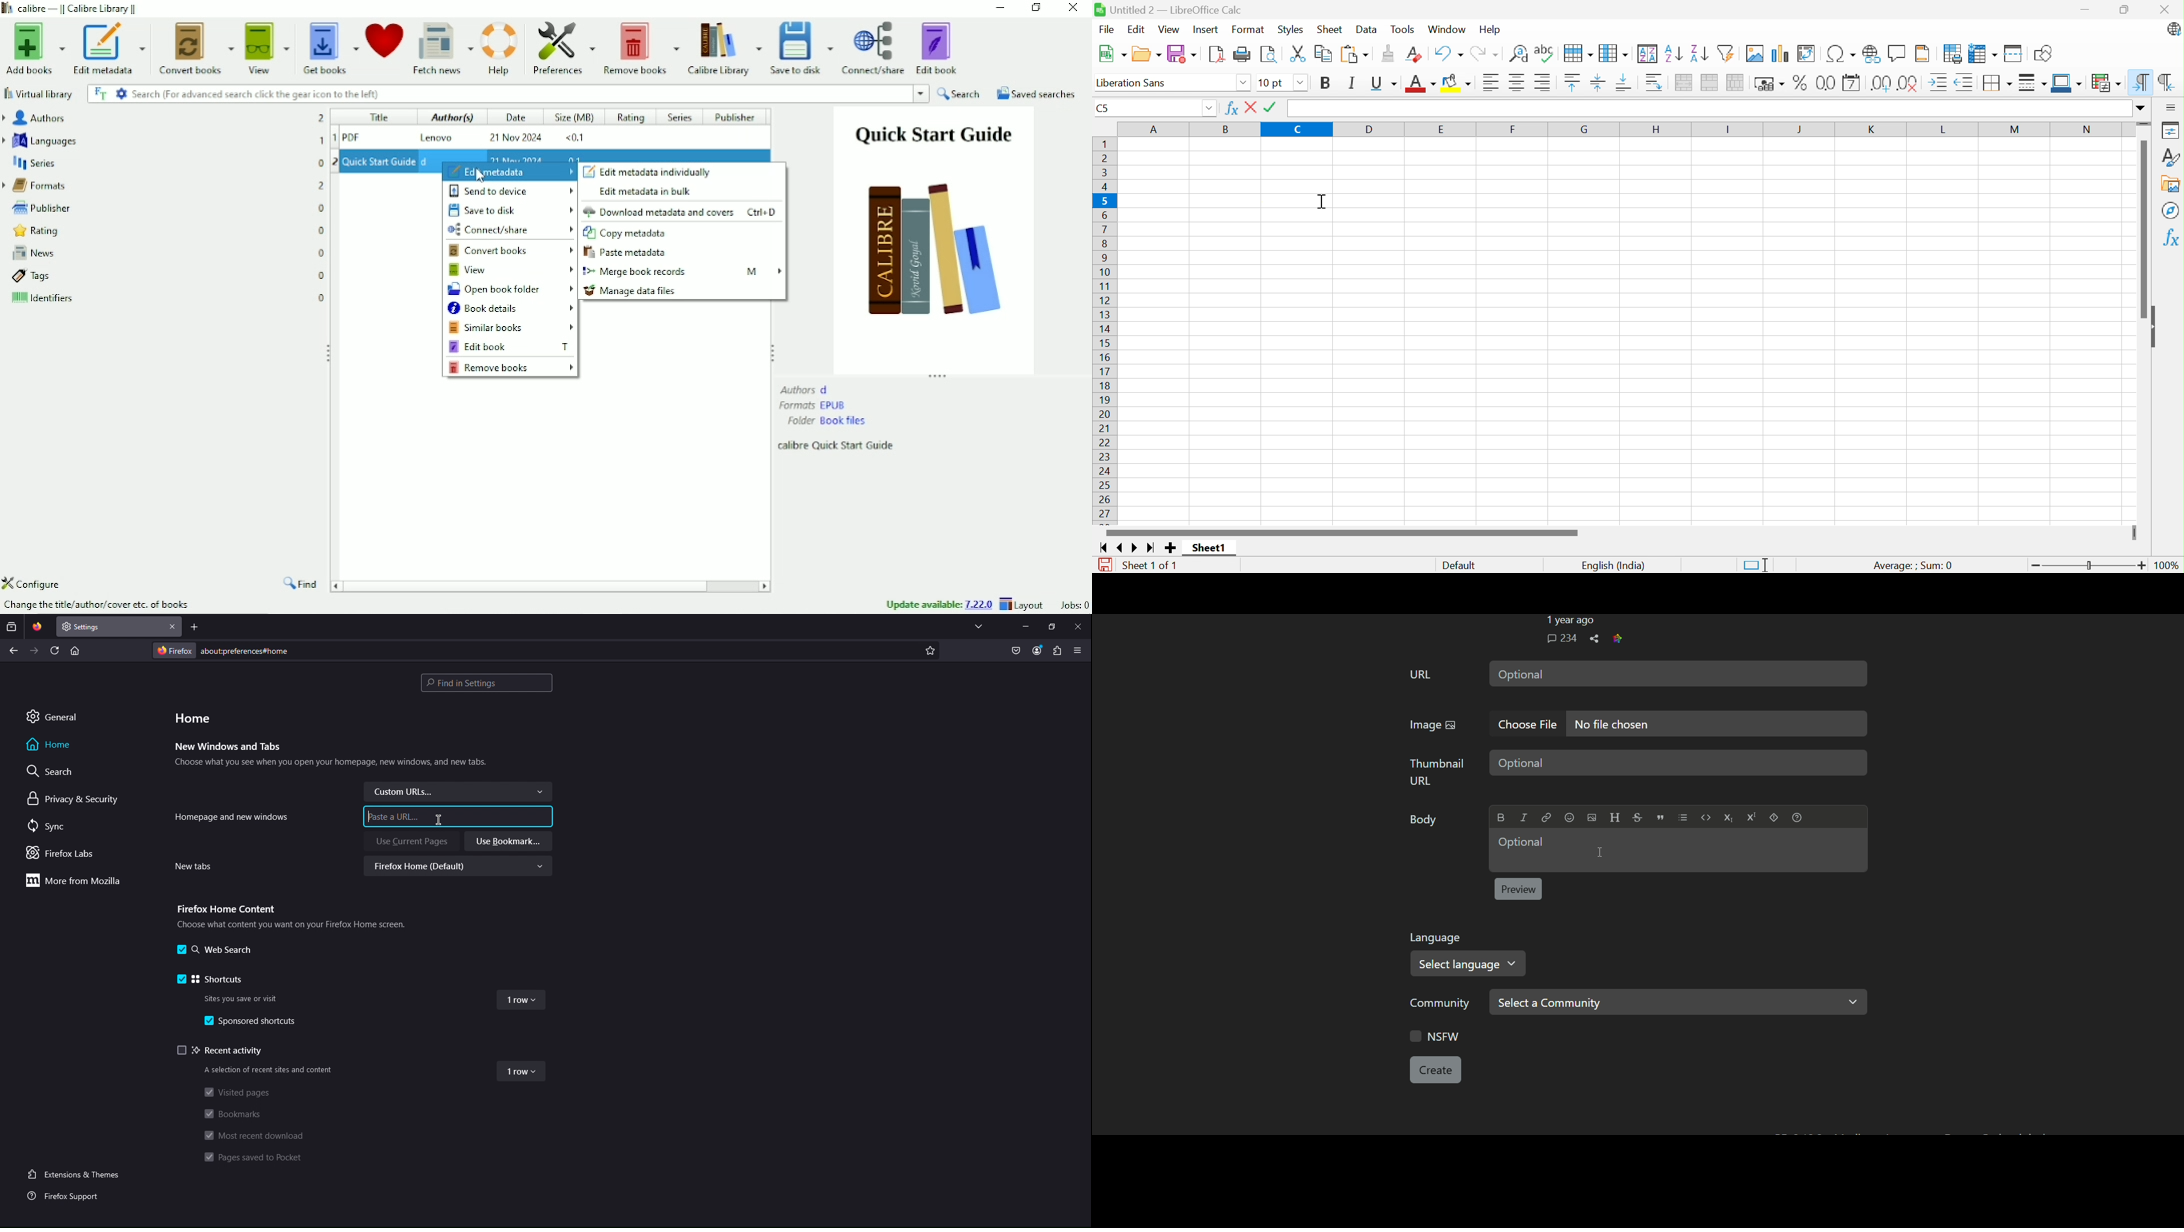  Describe the element at coordinates (628, 234) in the screenshot. I see `Copy metadata` at that location.